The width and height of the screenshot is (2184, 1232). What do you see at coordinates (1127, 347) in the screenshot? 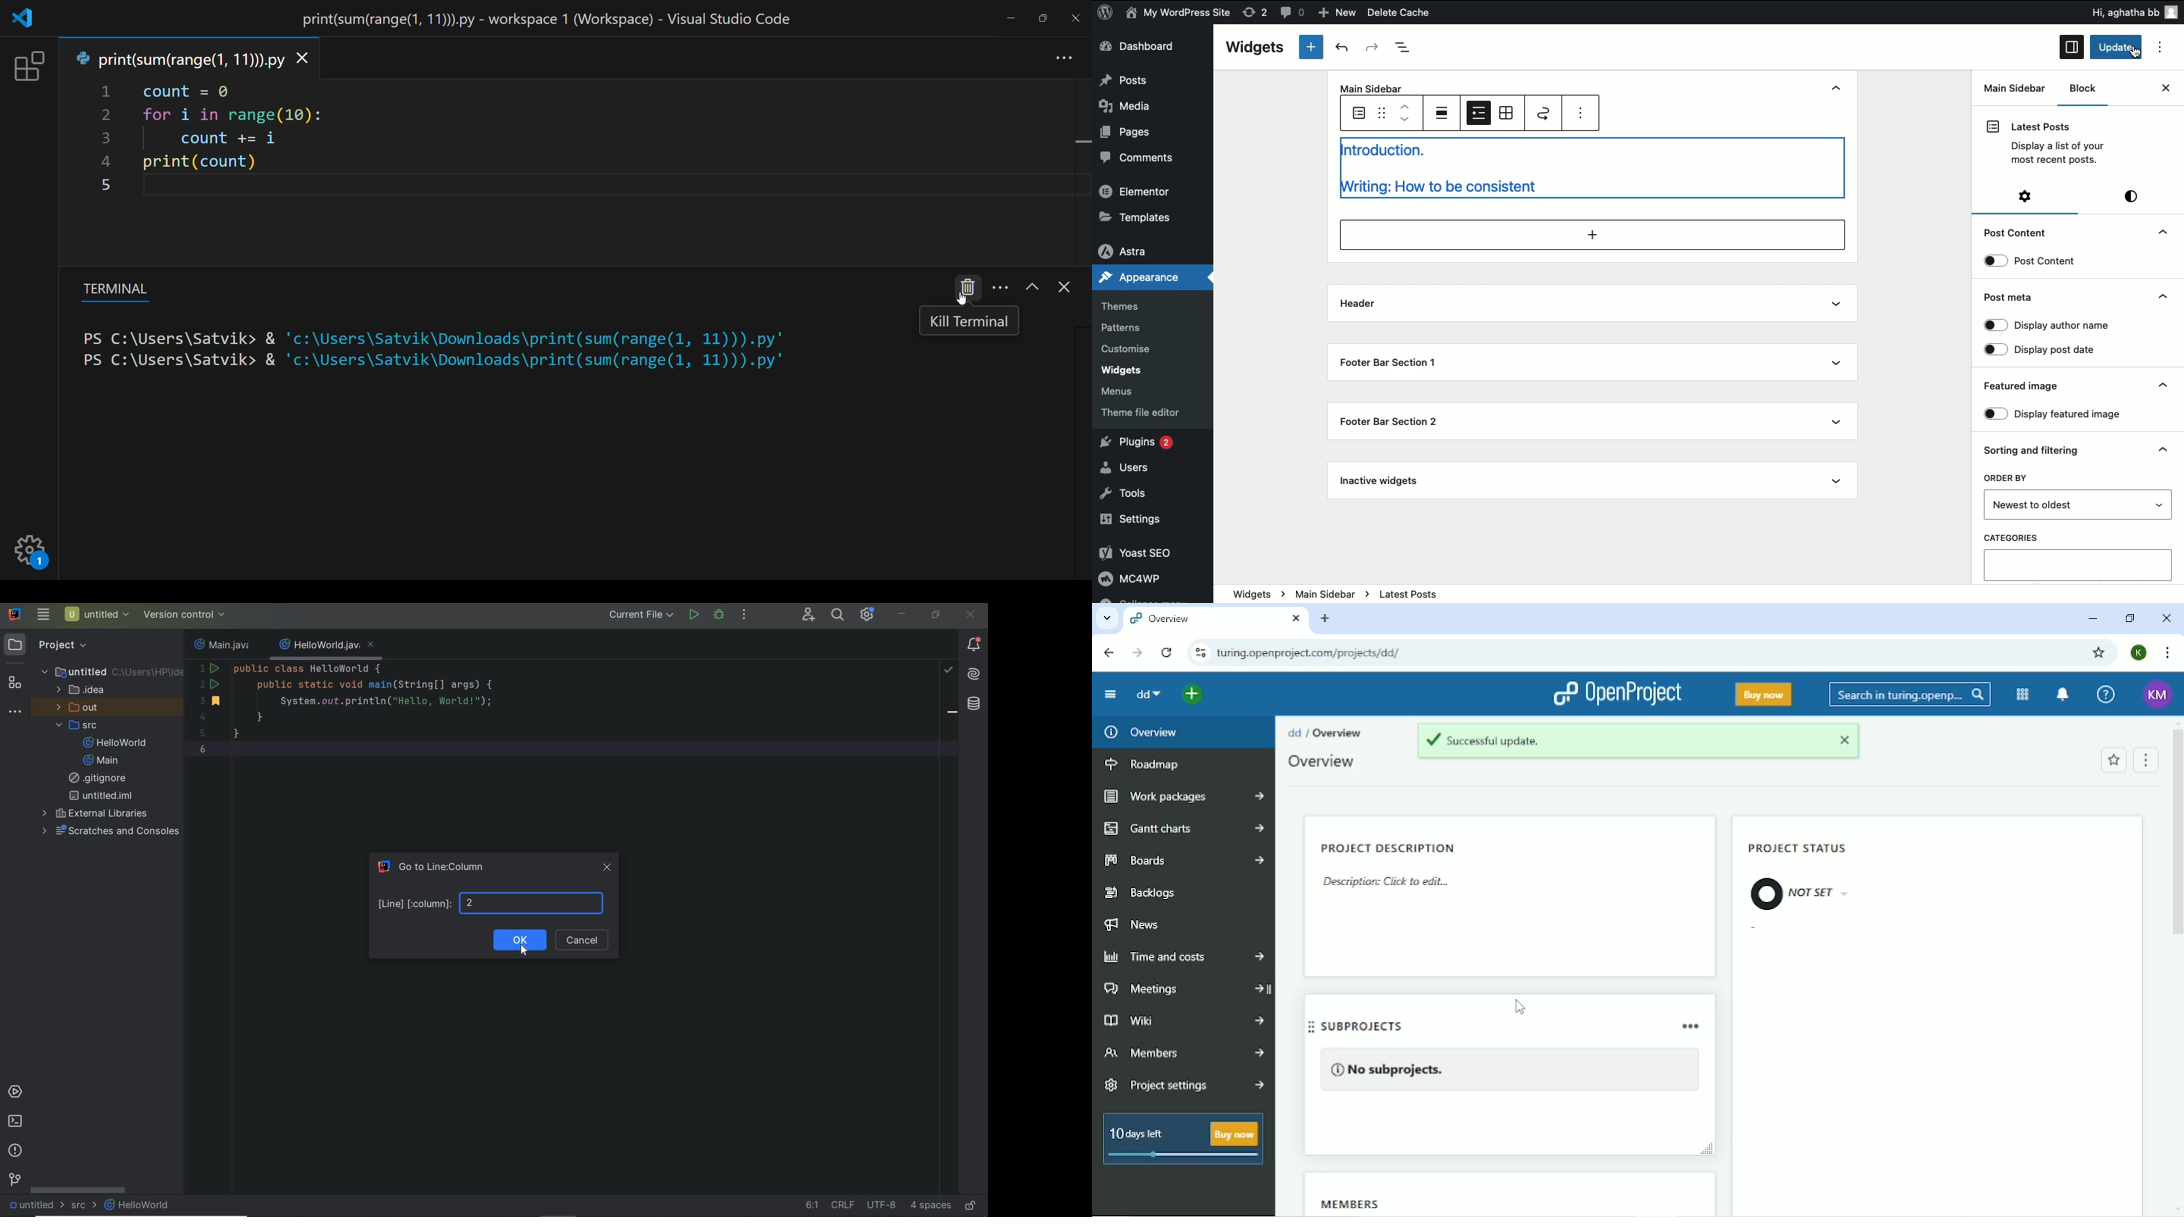
I see `Customise` at bounding box center [1127, 347].